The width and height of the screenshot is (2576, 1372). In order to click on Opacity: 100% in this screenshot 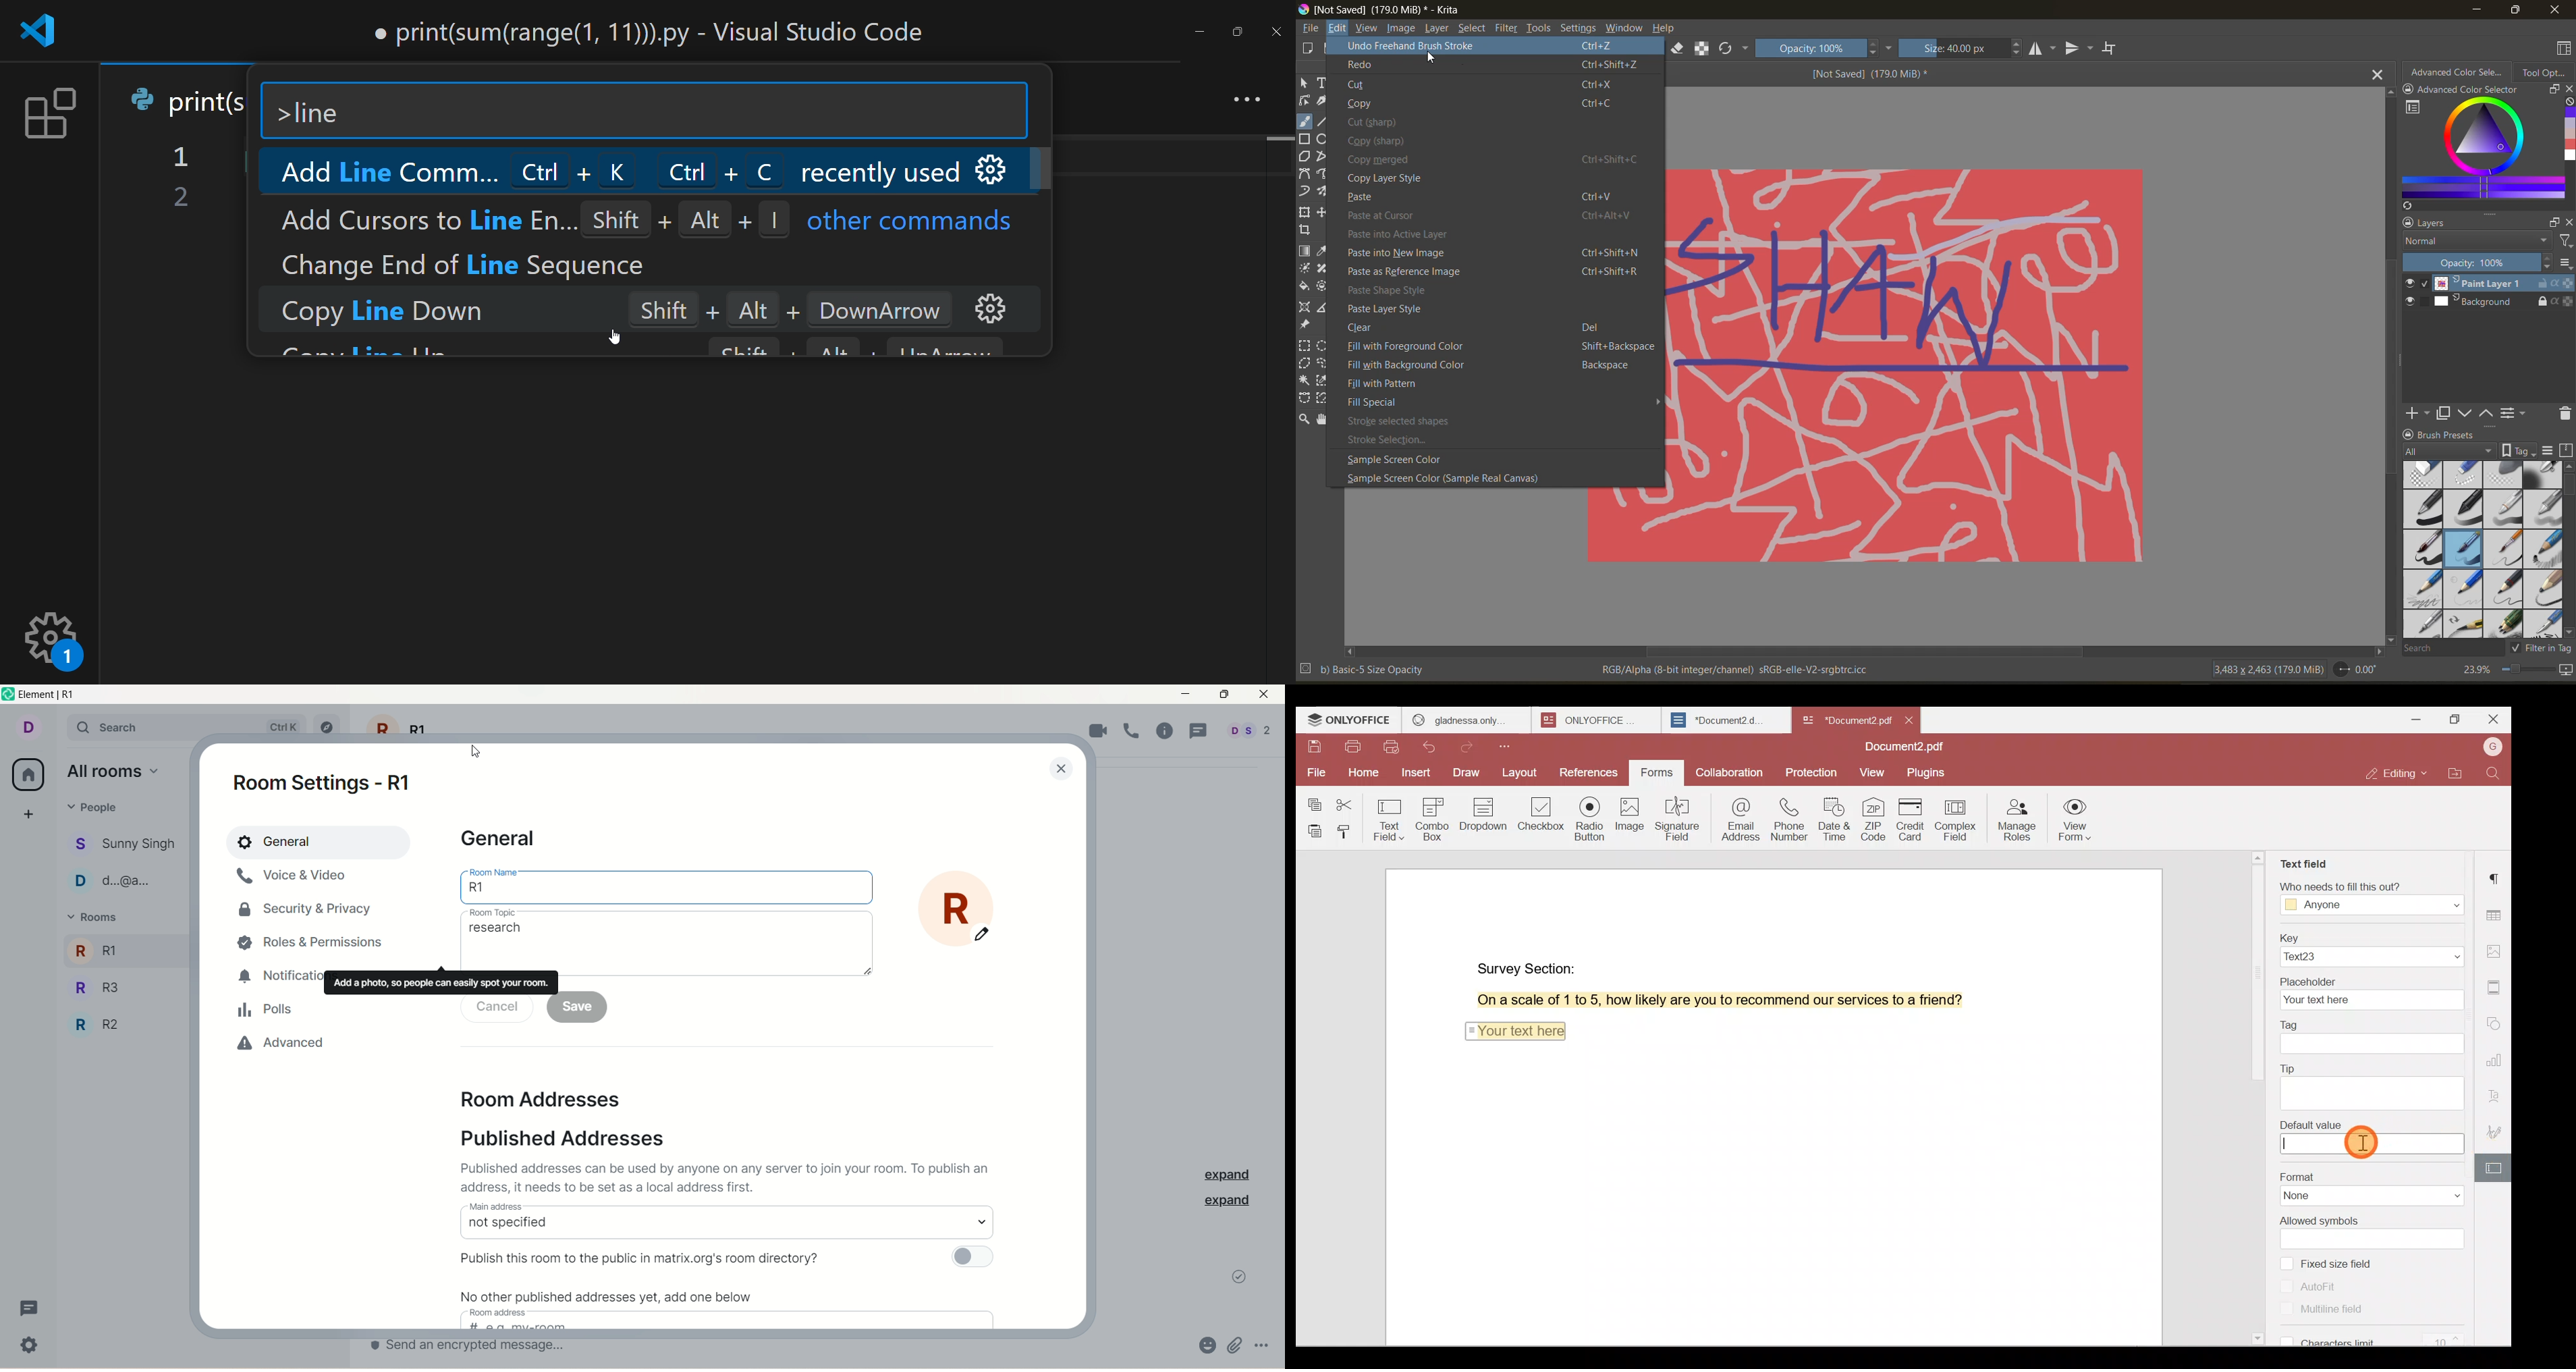, I will do `click(2478, 263)`.